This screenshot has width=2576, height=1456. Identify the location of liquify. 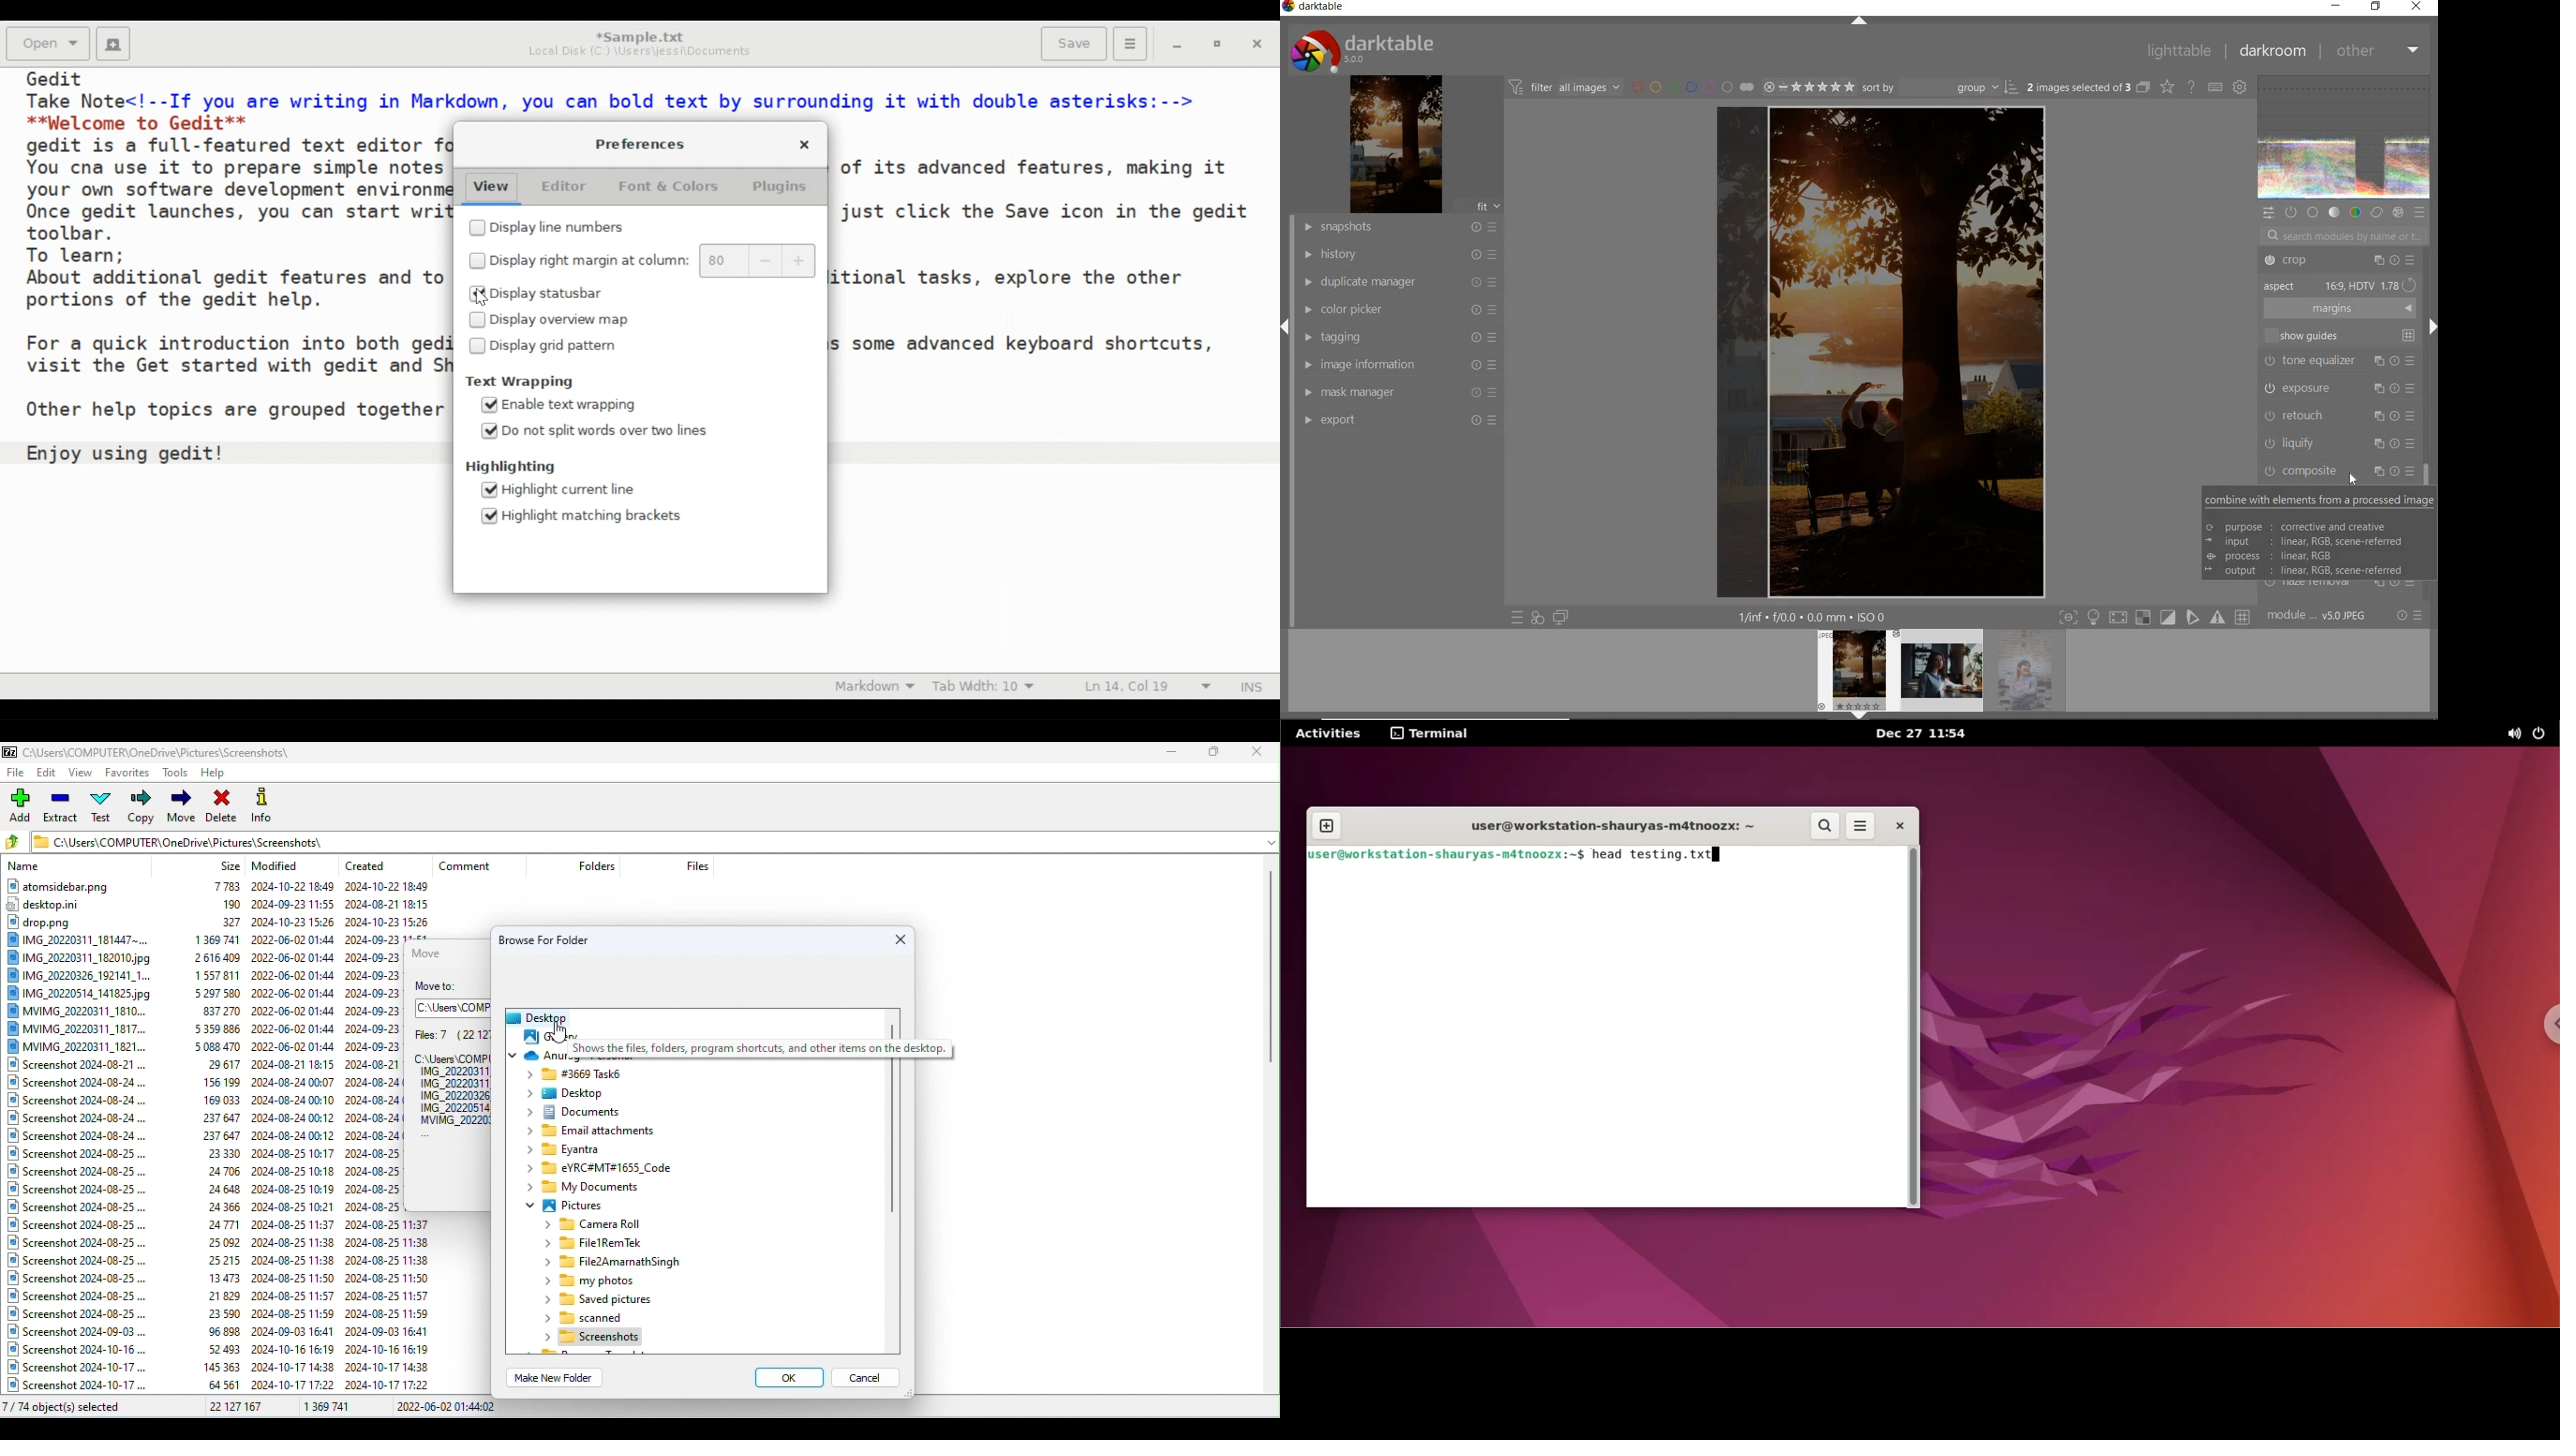
(2341, 445).